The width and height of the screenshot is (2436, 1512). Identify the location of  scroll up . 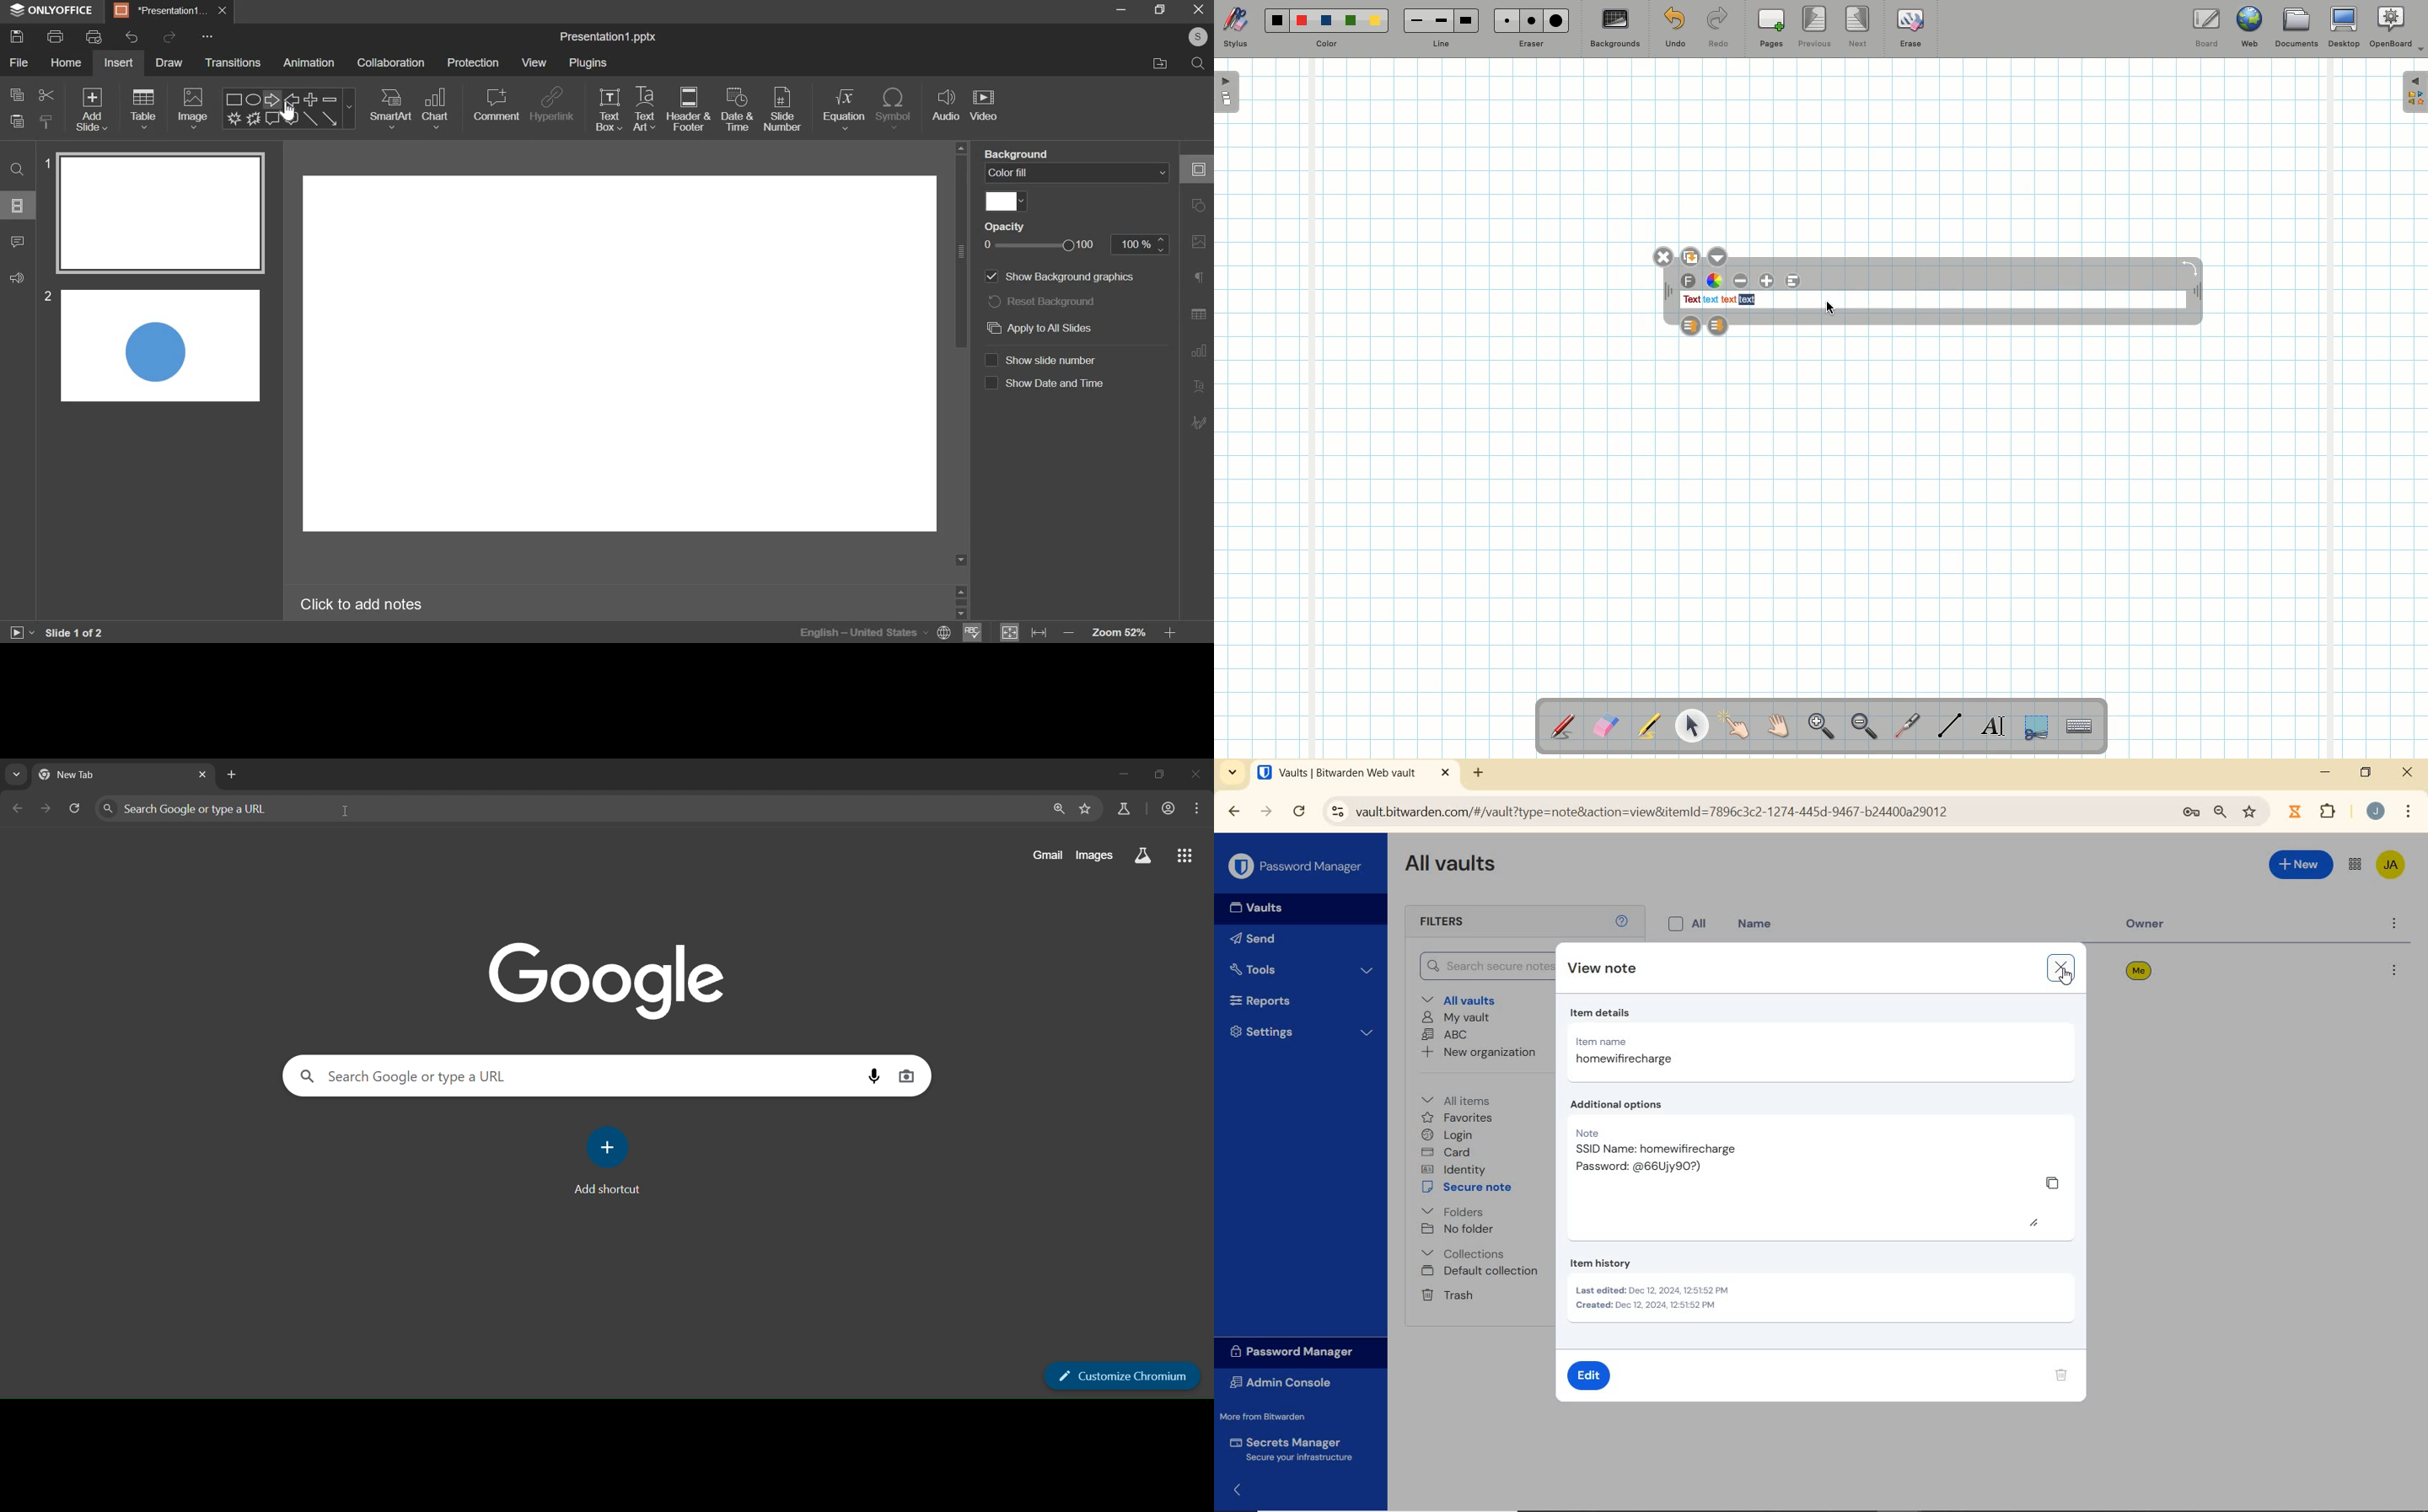
(961, 591).